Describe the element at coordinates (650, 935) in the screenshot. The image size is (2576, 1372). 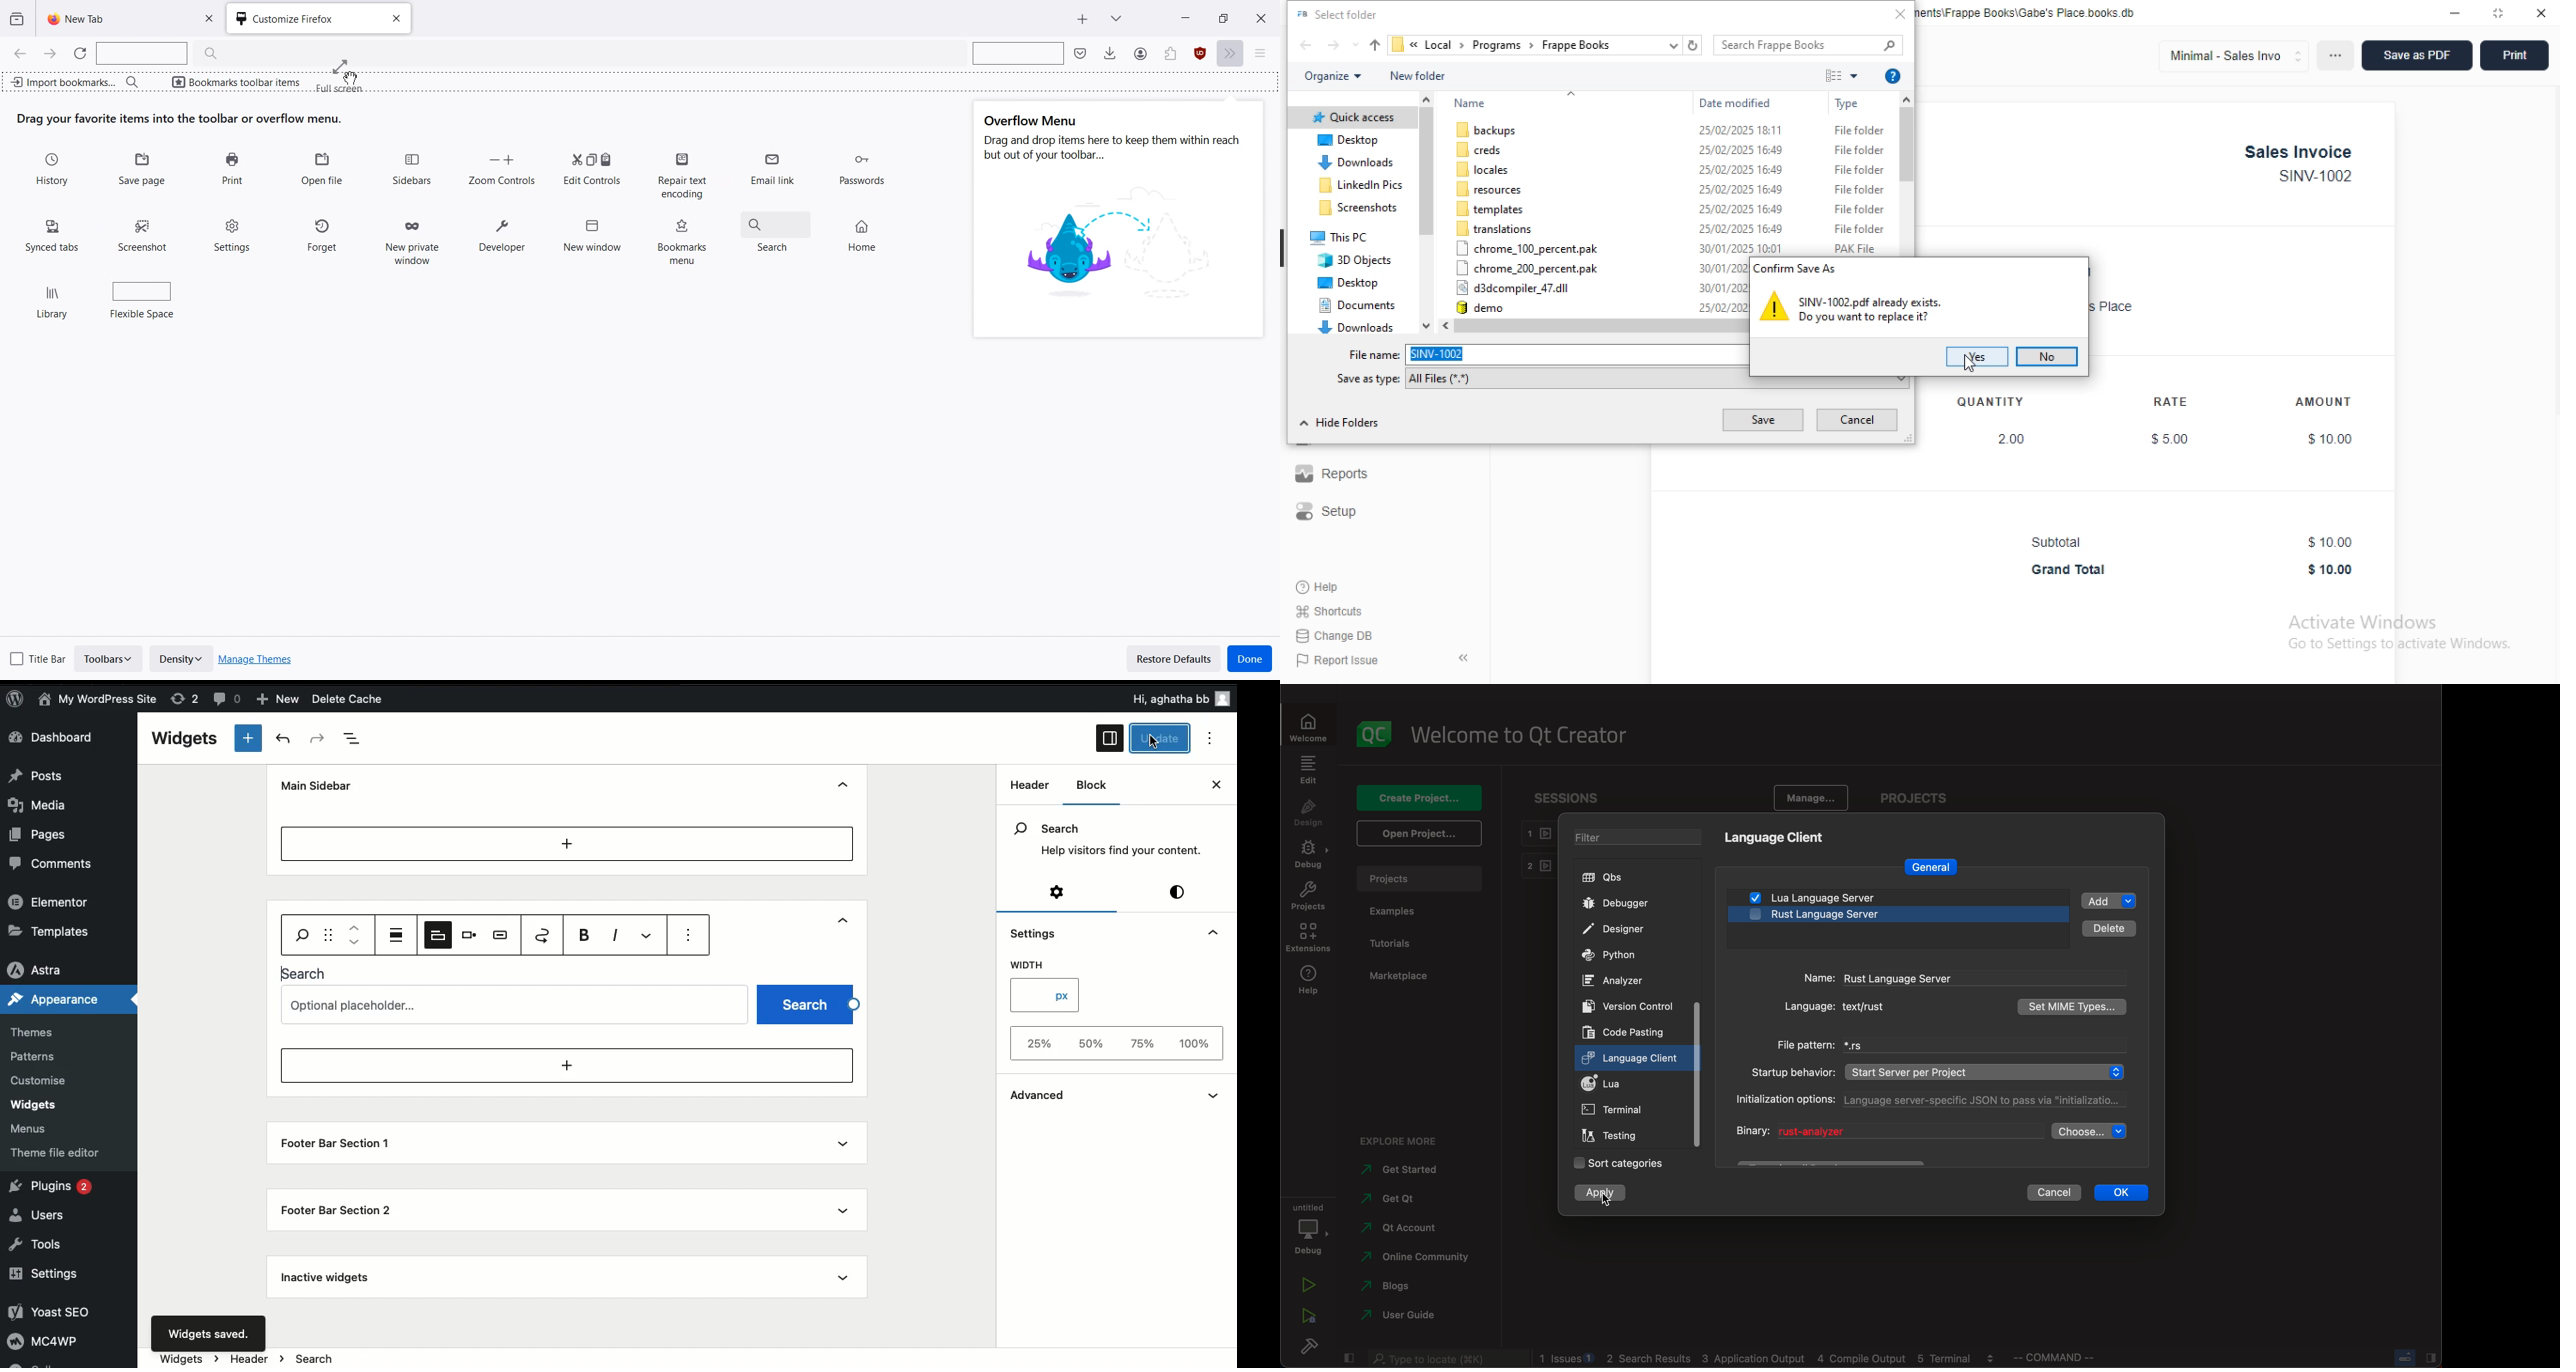
I see `More options` at that location.